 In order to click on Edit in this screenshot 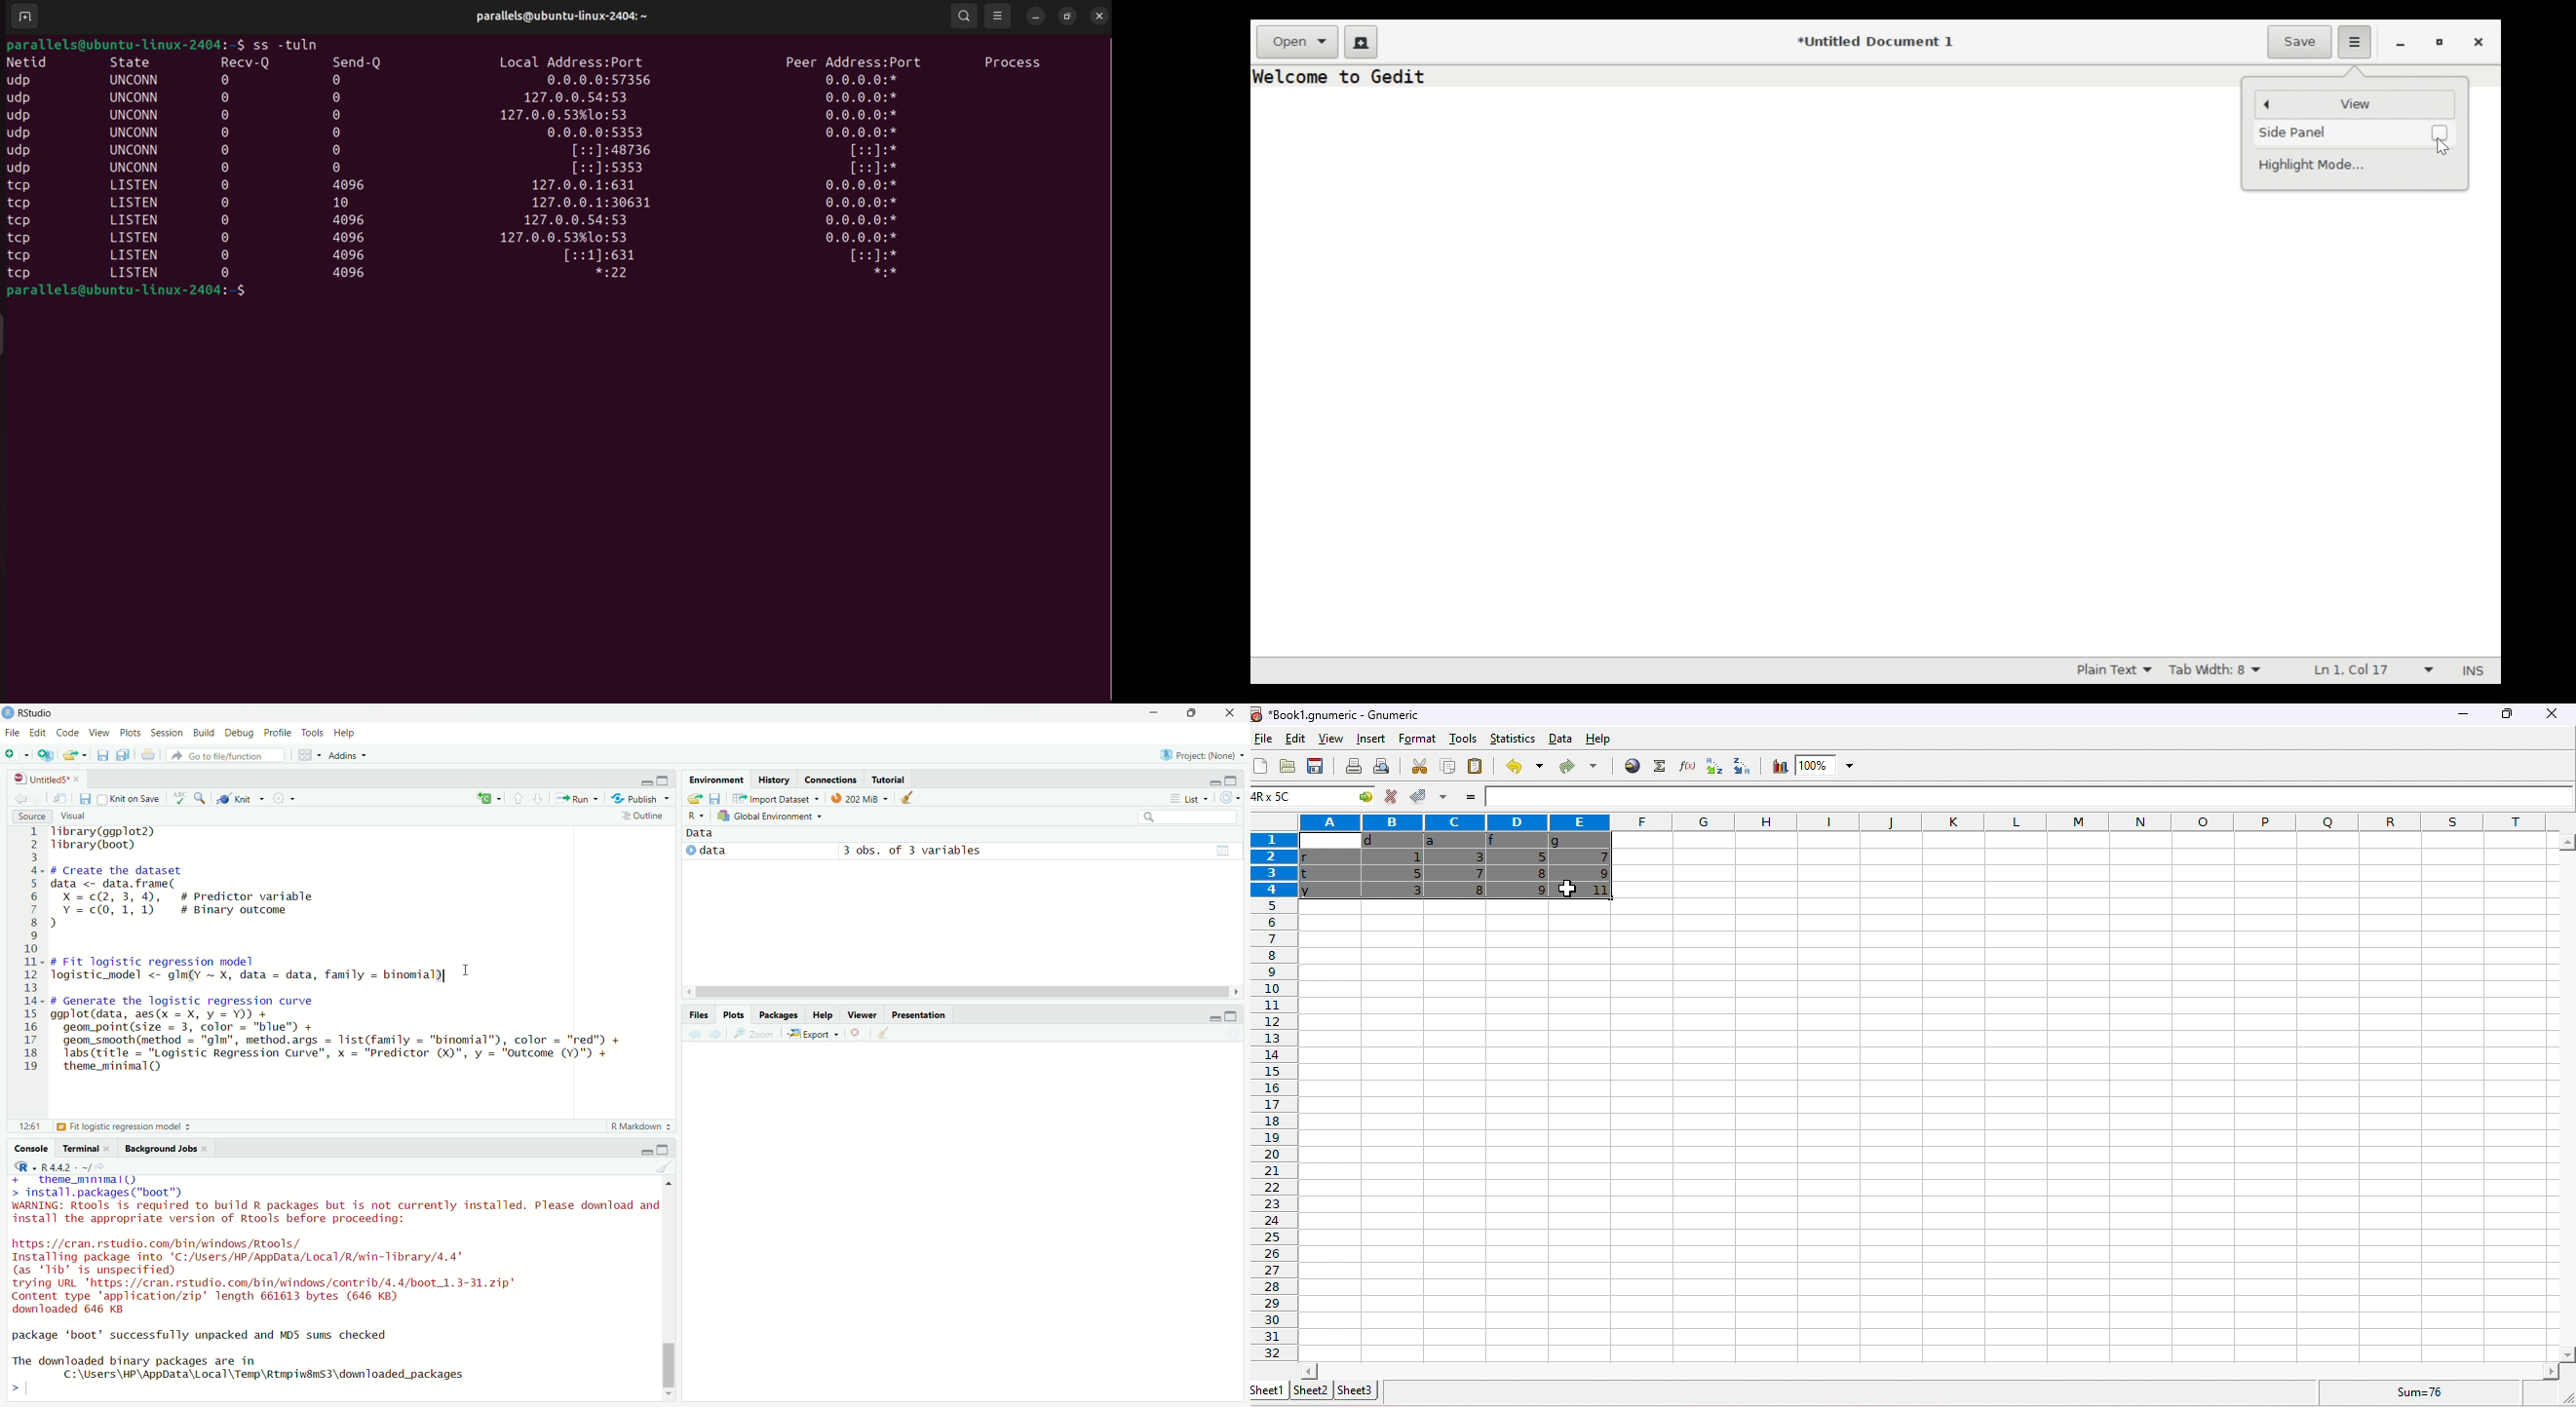, I will do `click(36, 732)`.